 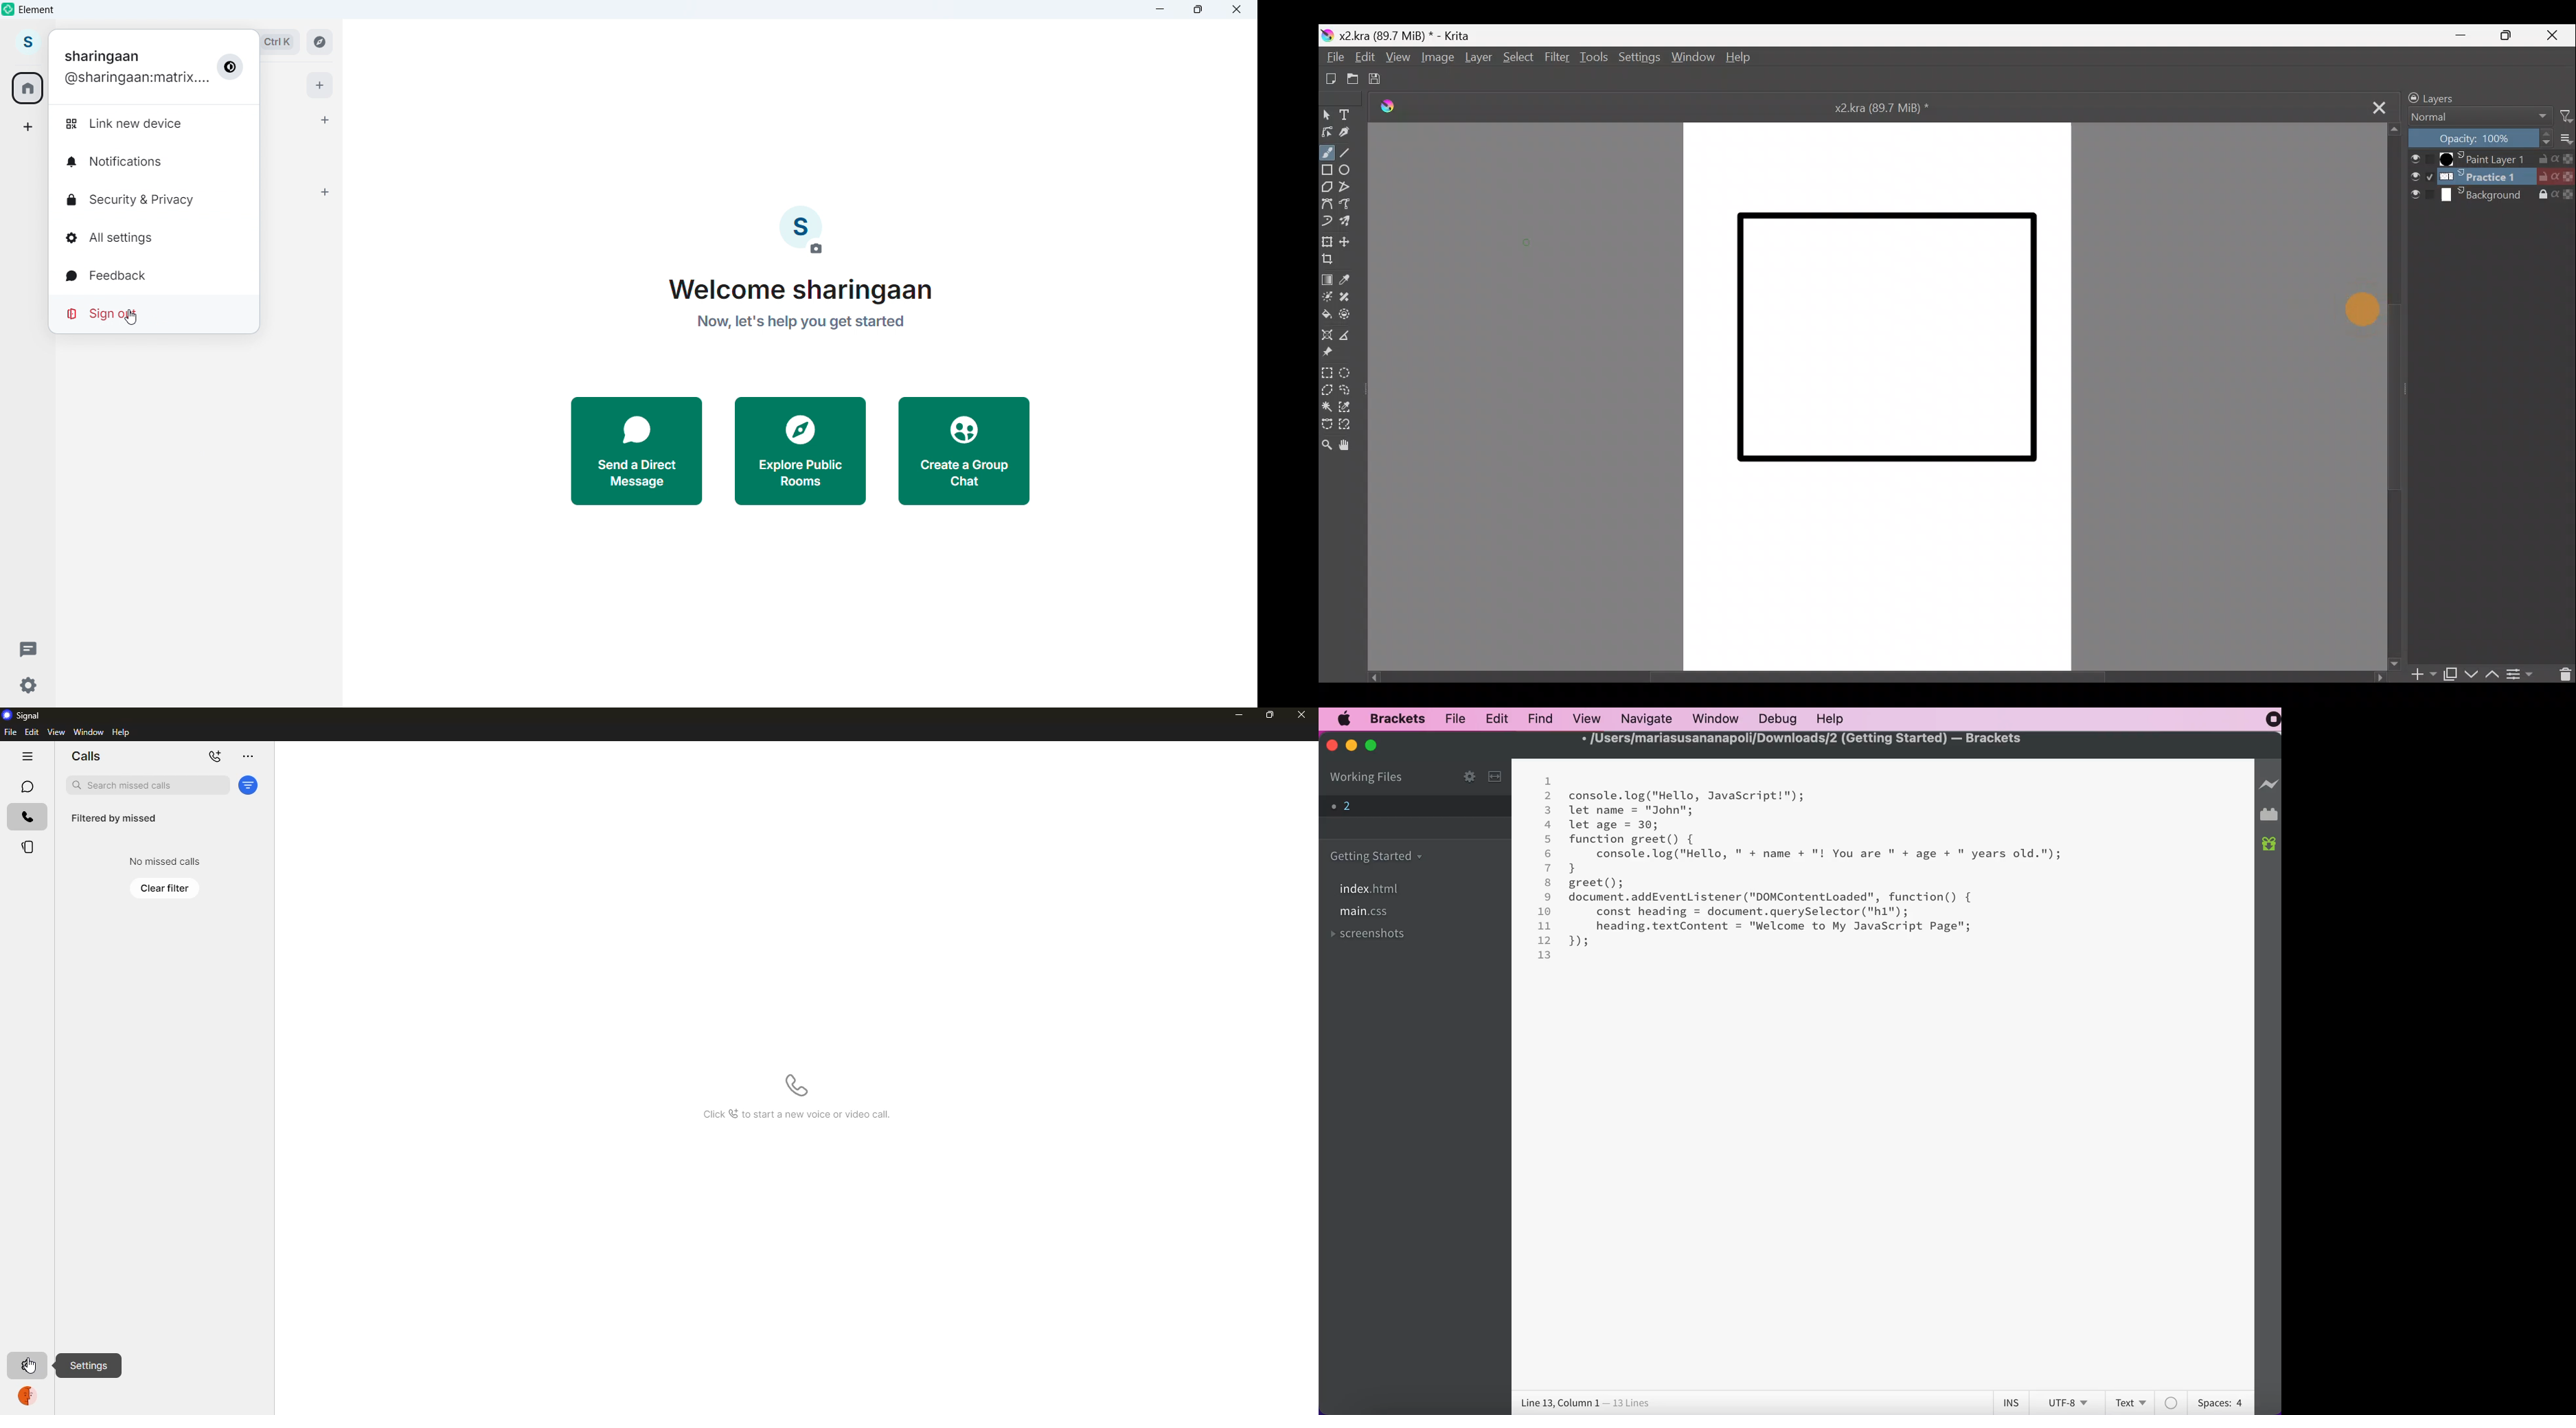 I want to click on Fill a contiguous area of colour with colour/fill a selection, so click(x=1328, y=314).